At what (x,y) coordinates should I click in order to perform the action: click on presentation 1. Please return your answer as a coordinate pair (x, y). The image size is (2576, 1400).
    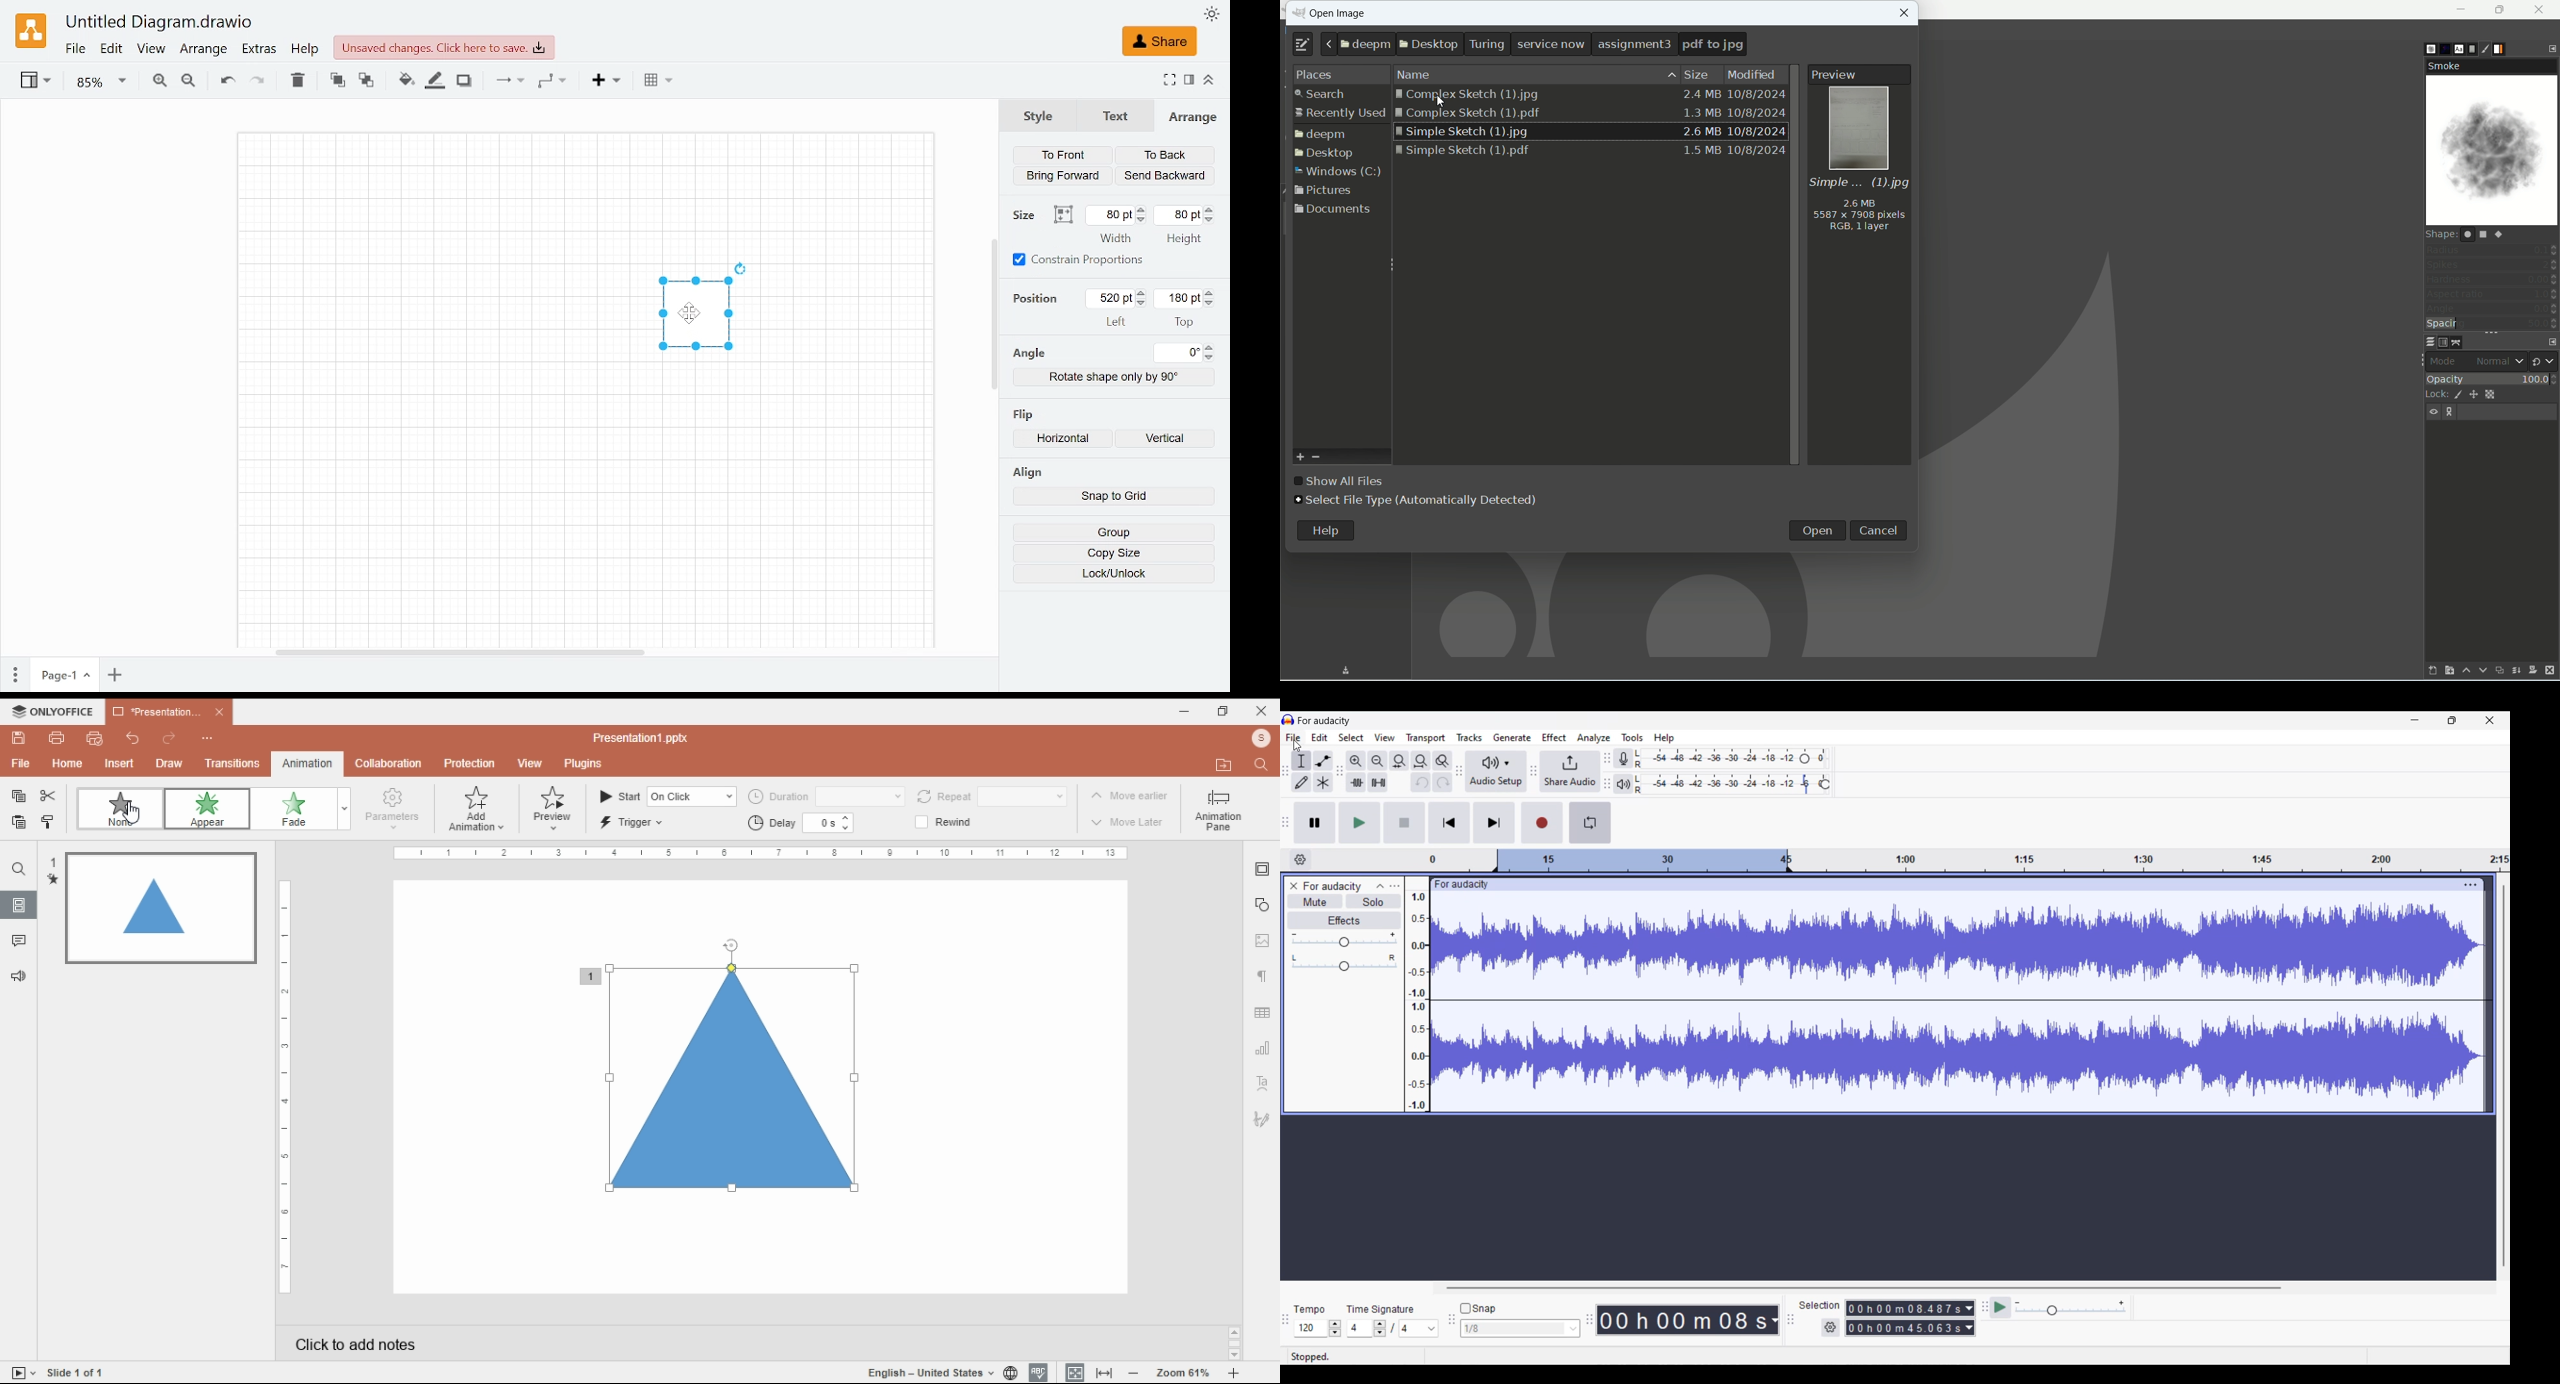
    Looking at the image, I should click on (170, 712).